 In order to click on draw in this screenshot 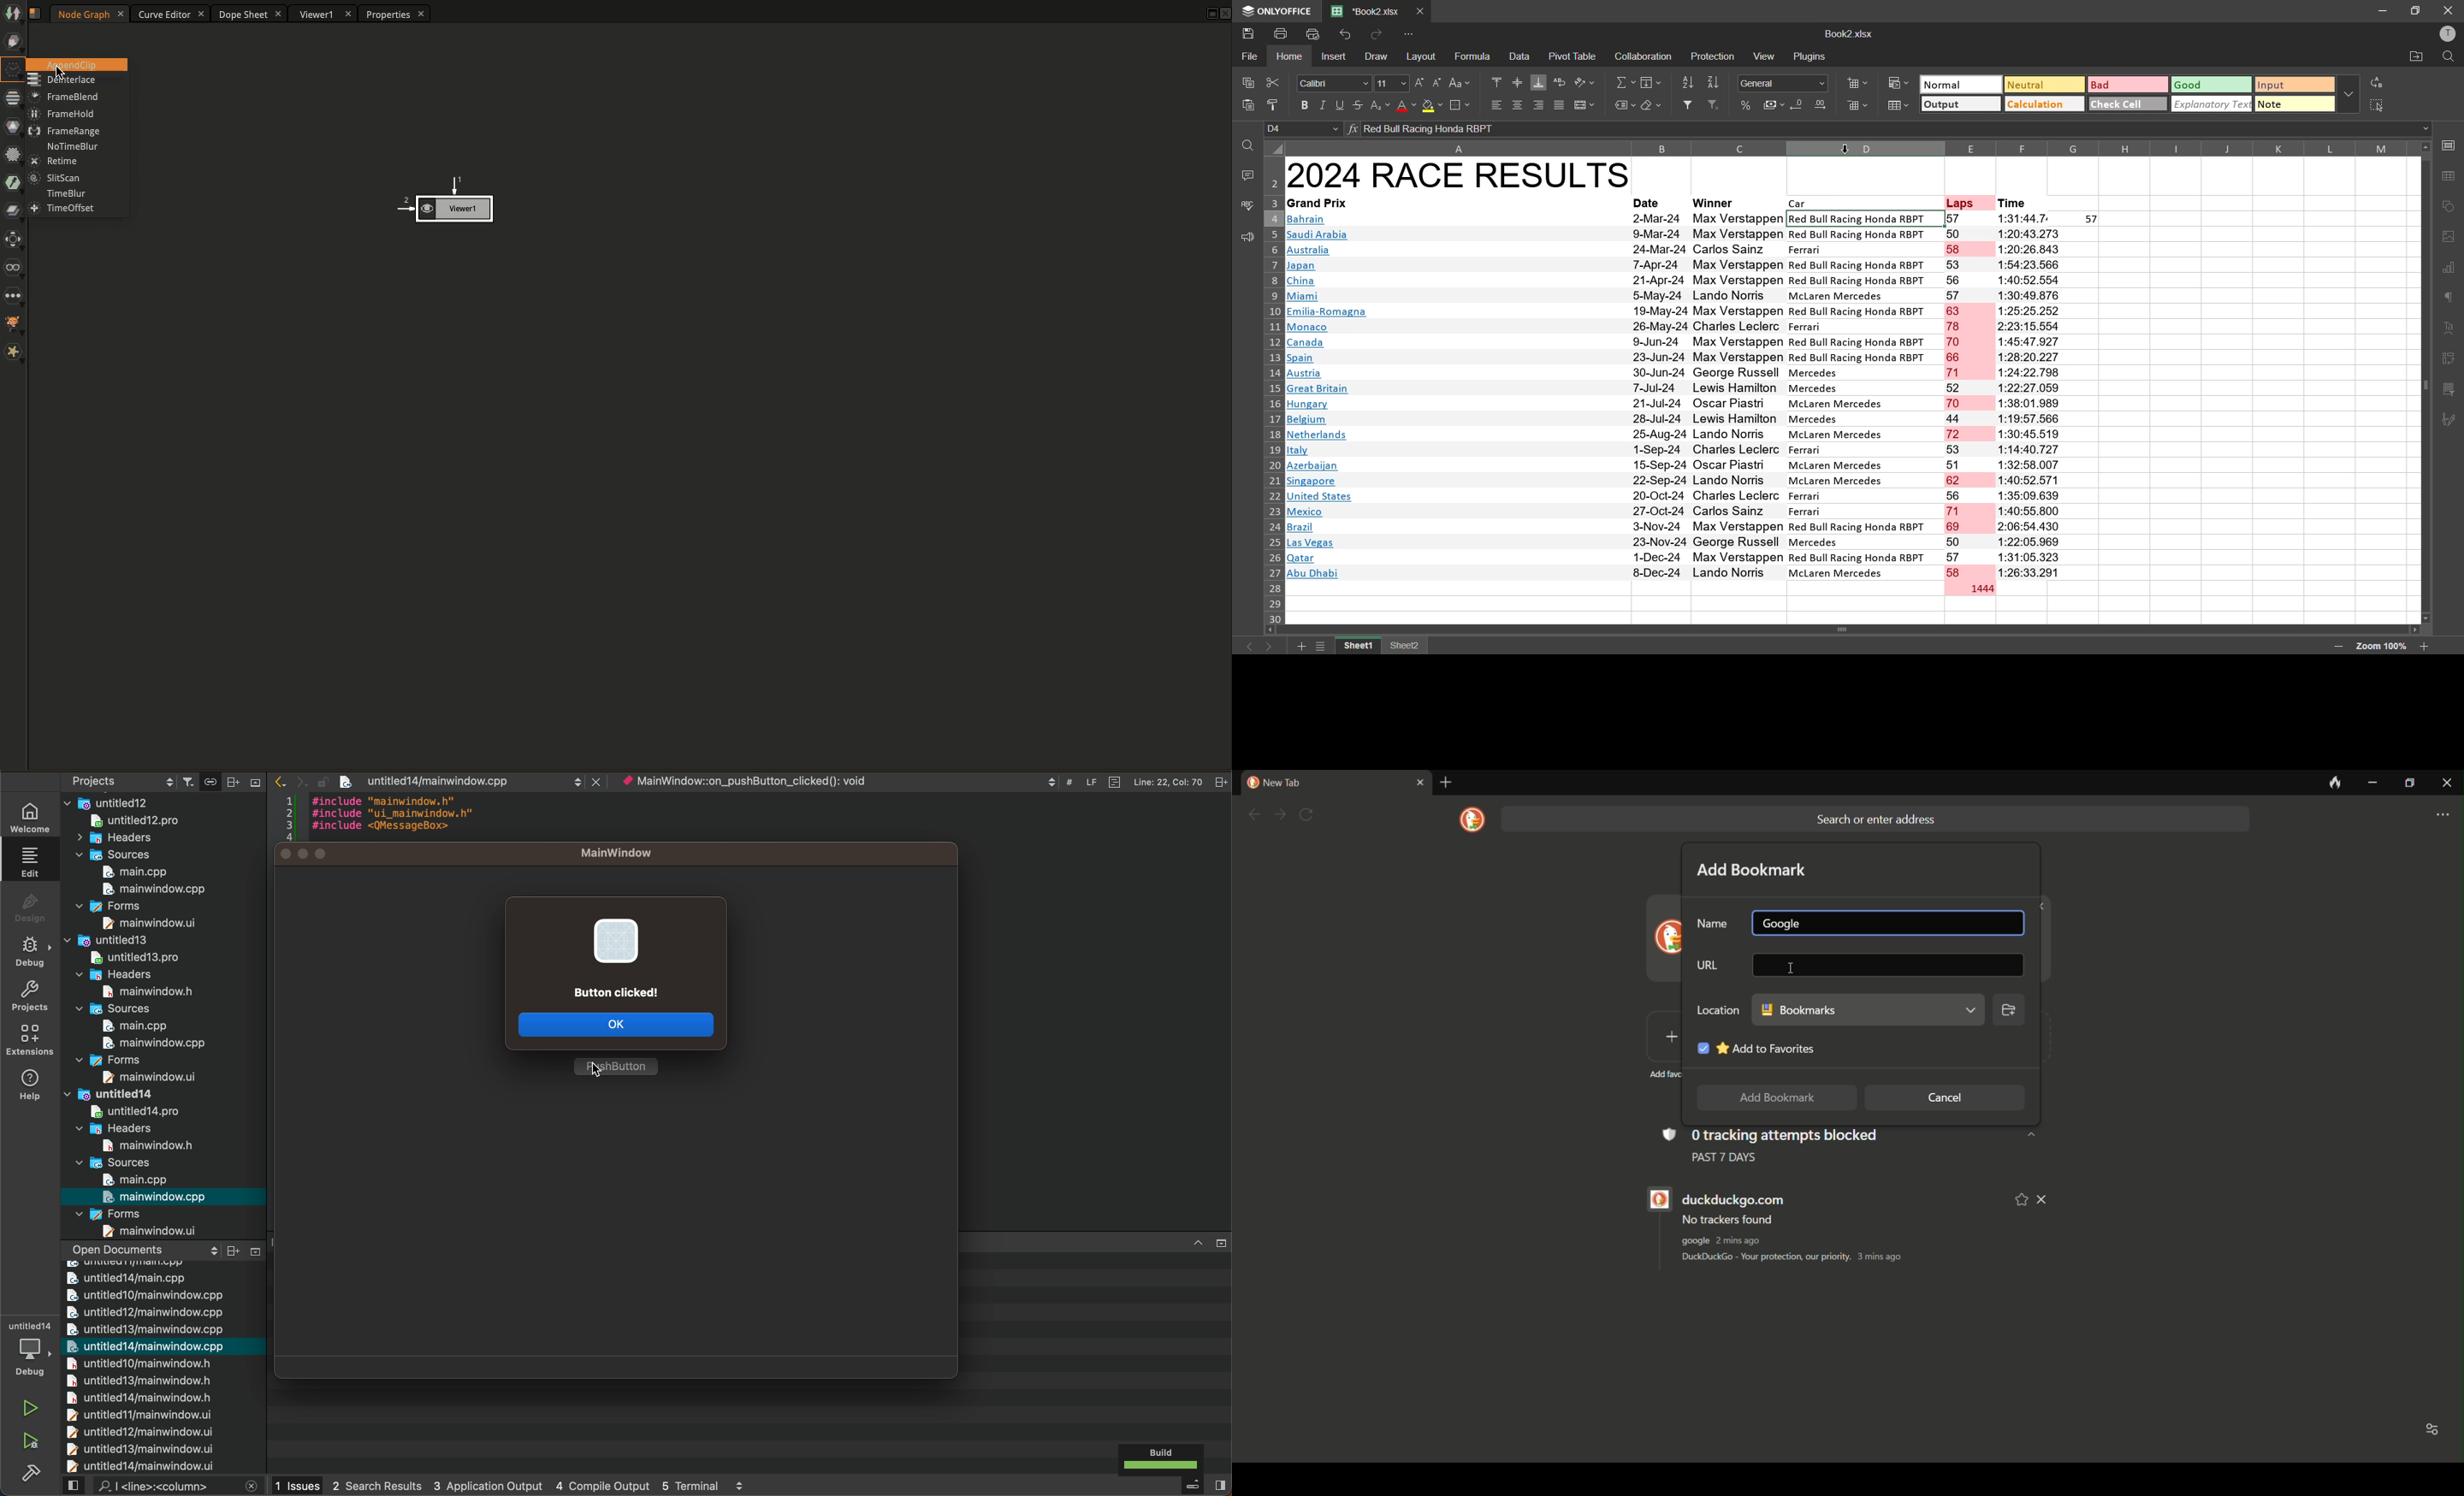, I will do `click(1374, 56)`.